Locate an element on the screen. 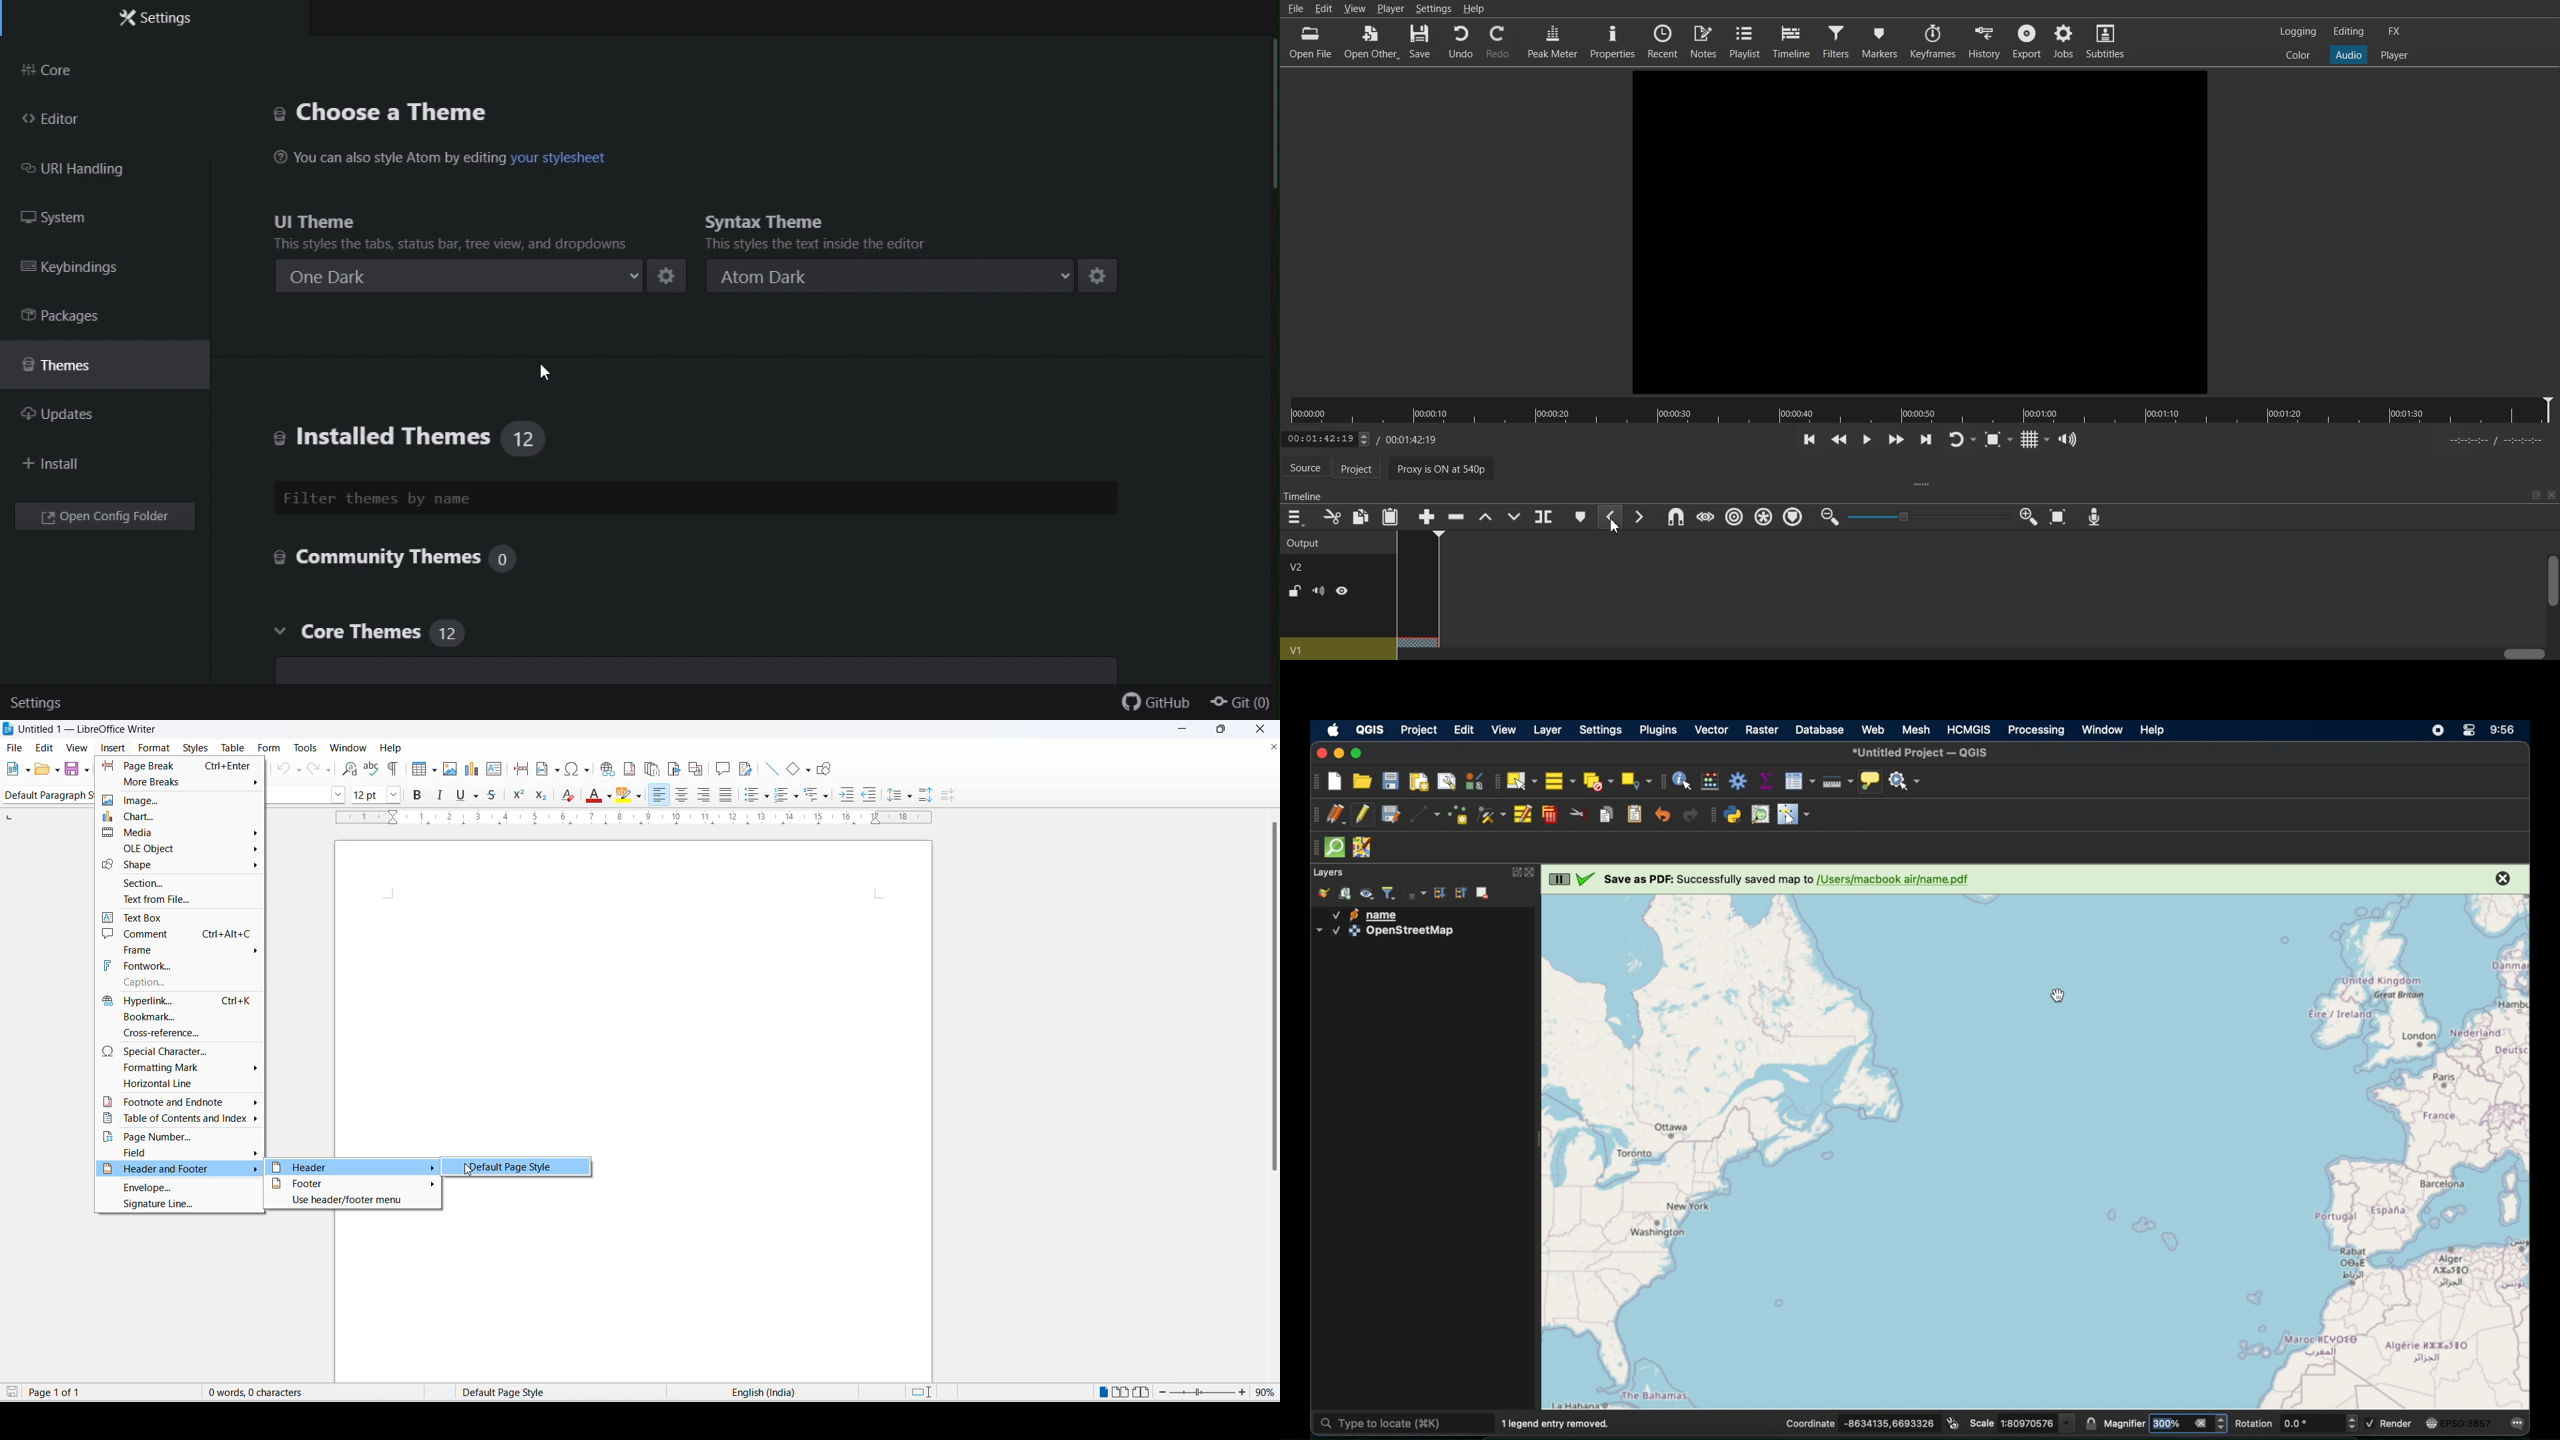 The width and height of the screenshot is (2576, 1456). cut features is located at coordinates (1579, 814).